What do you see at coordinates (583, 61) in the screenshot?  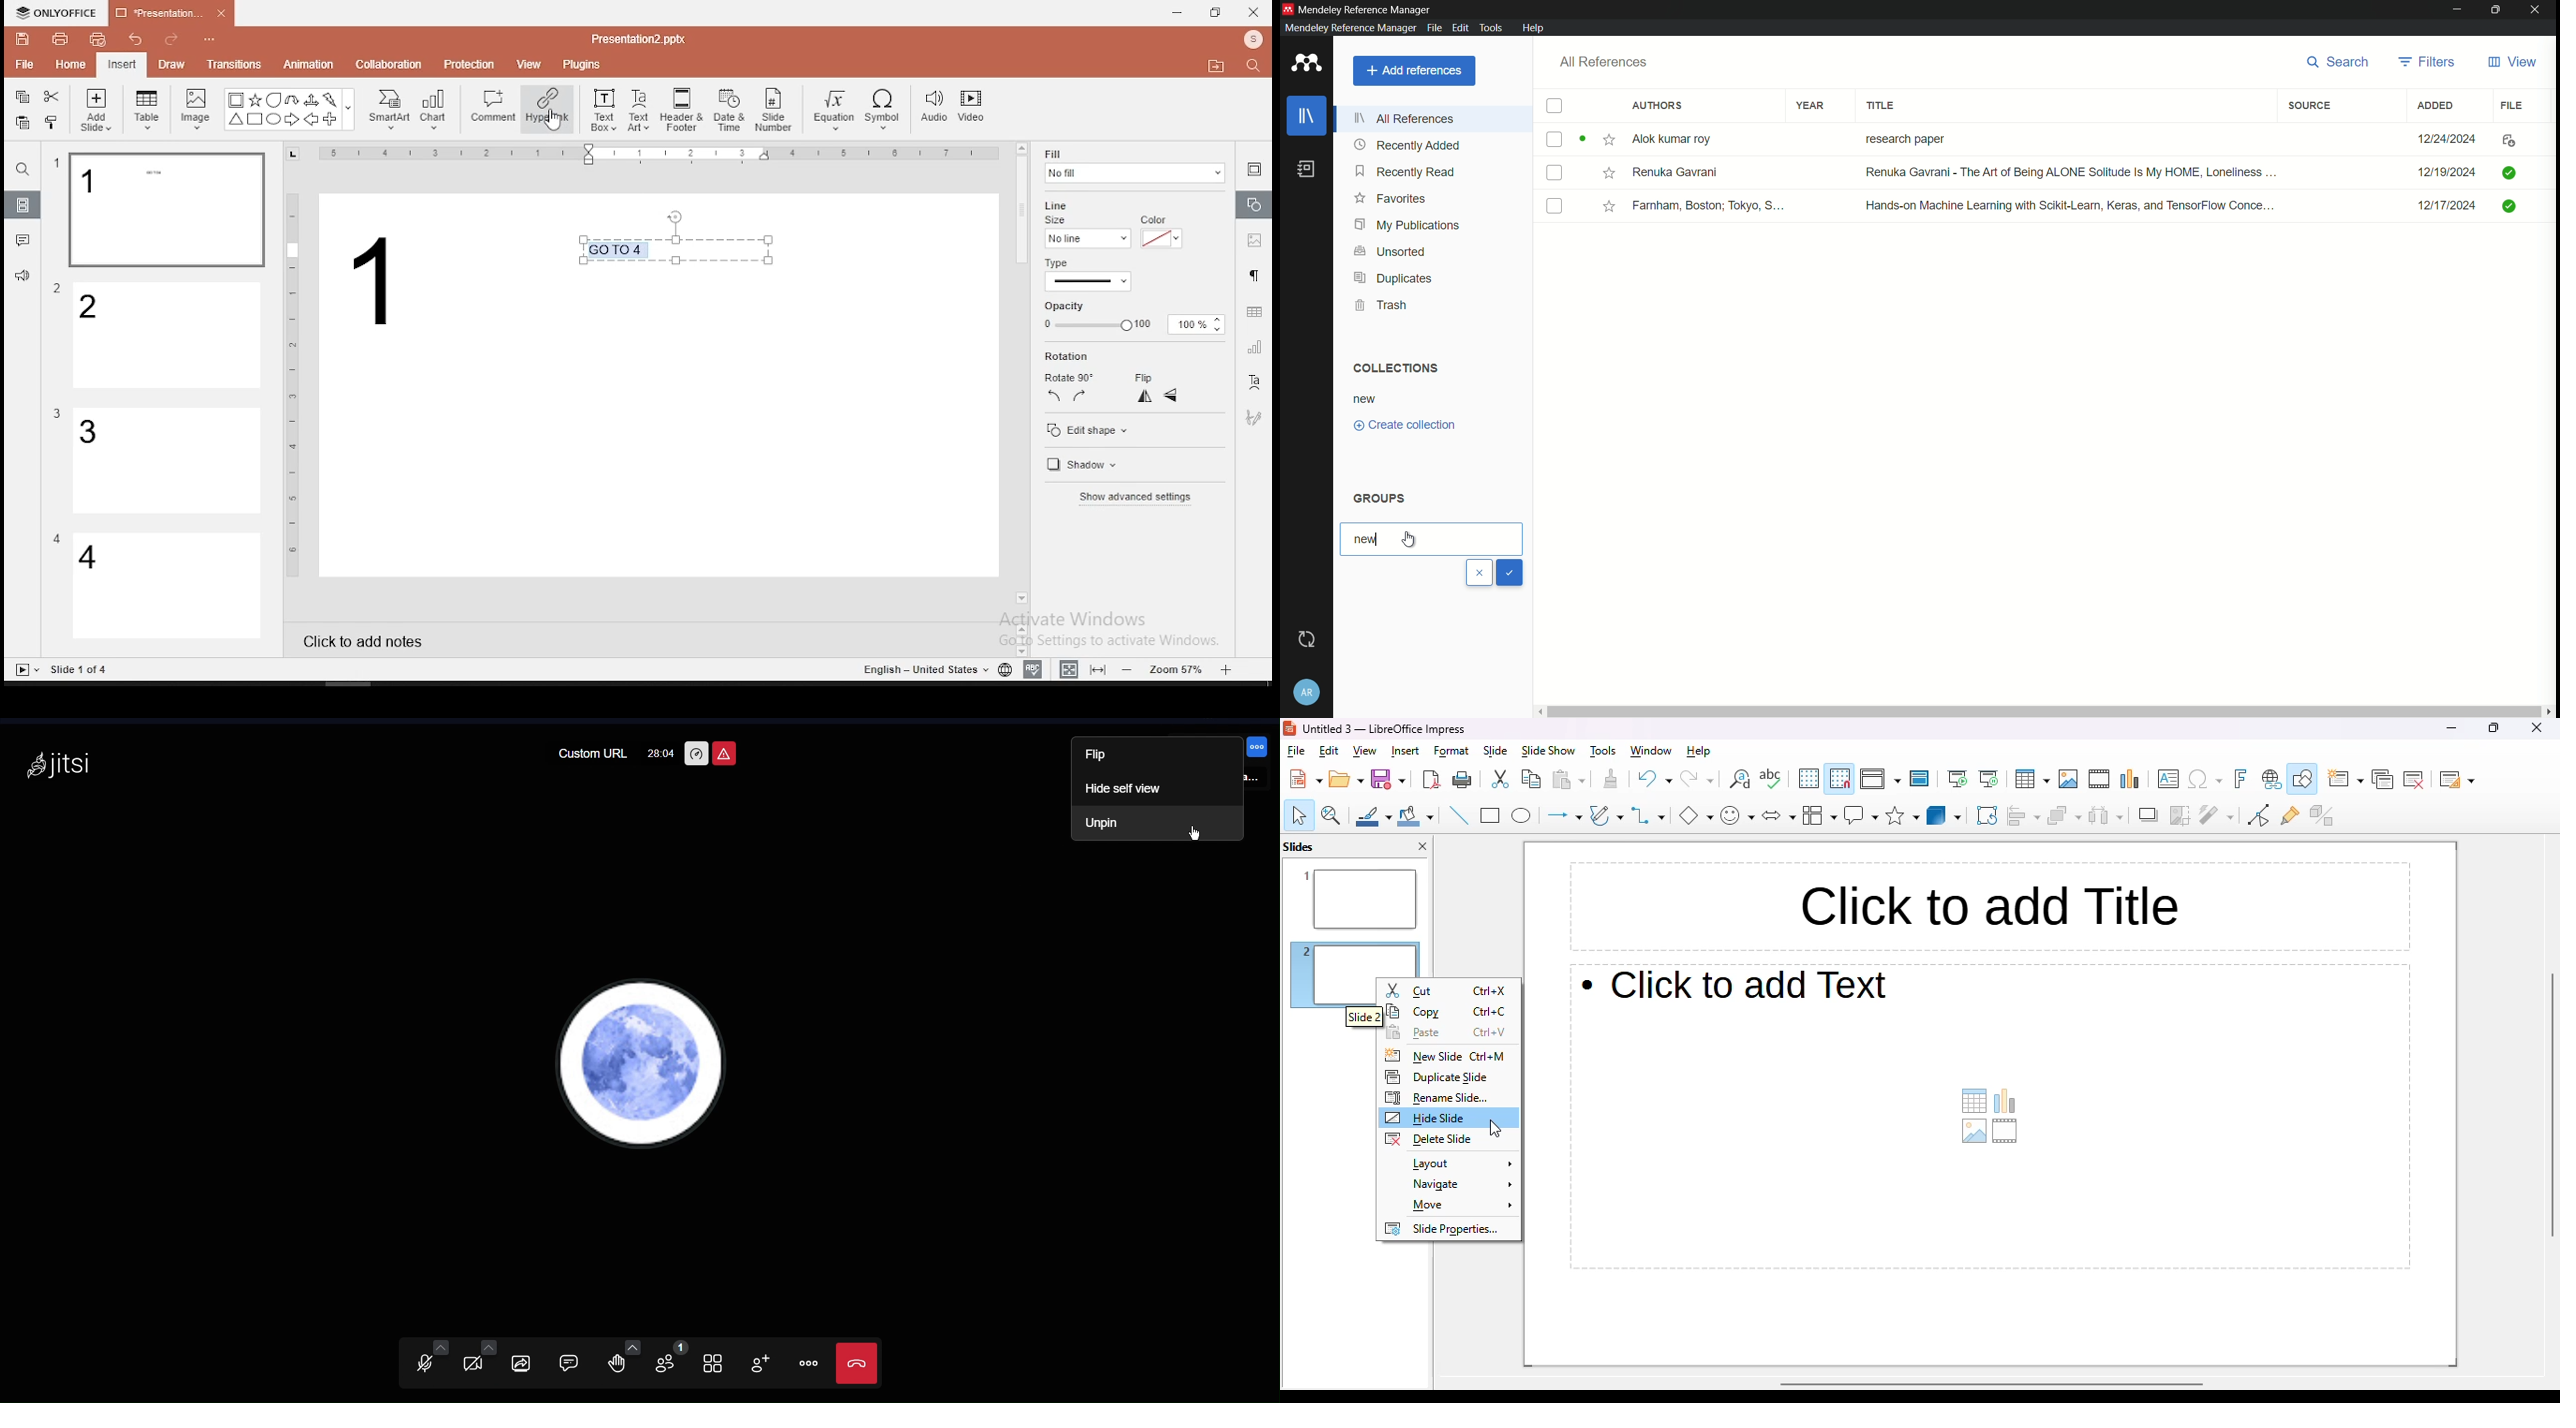 I see `plugins` at bounding box center [583, 61].